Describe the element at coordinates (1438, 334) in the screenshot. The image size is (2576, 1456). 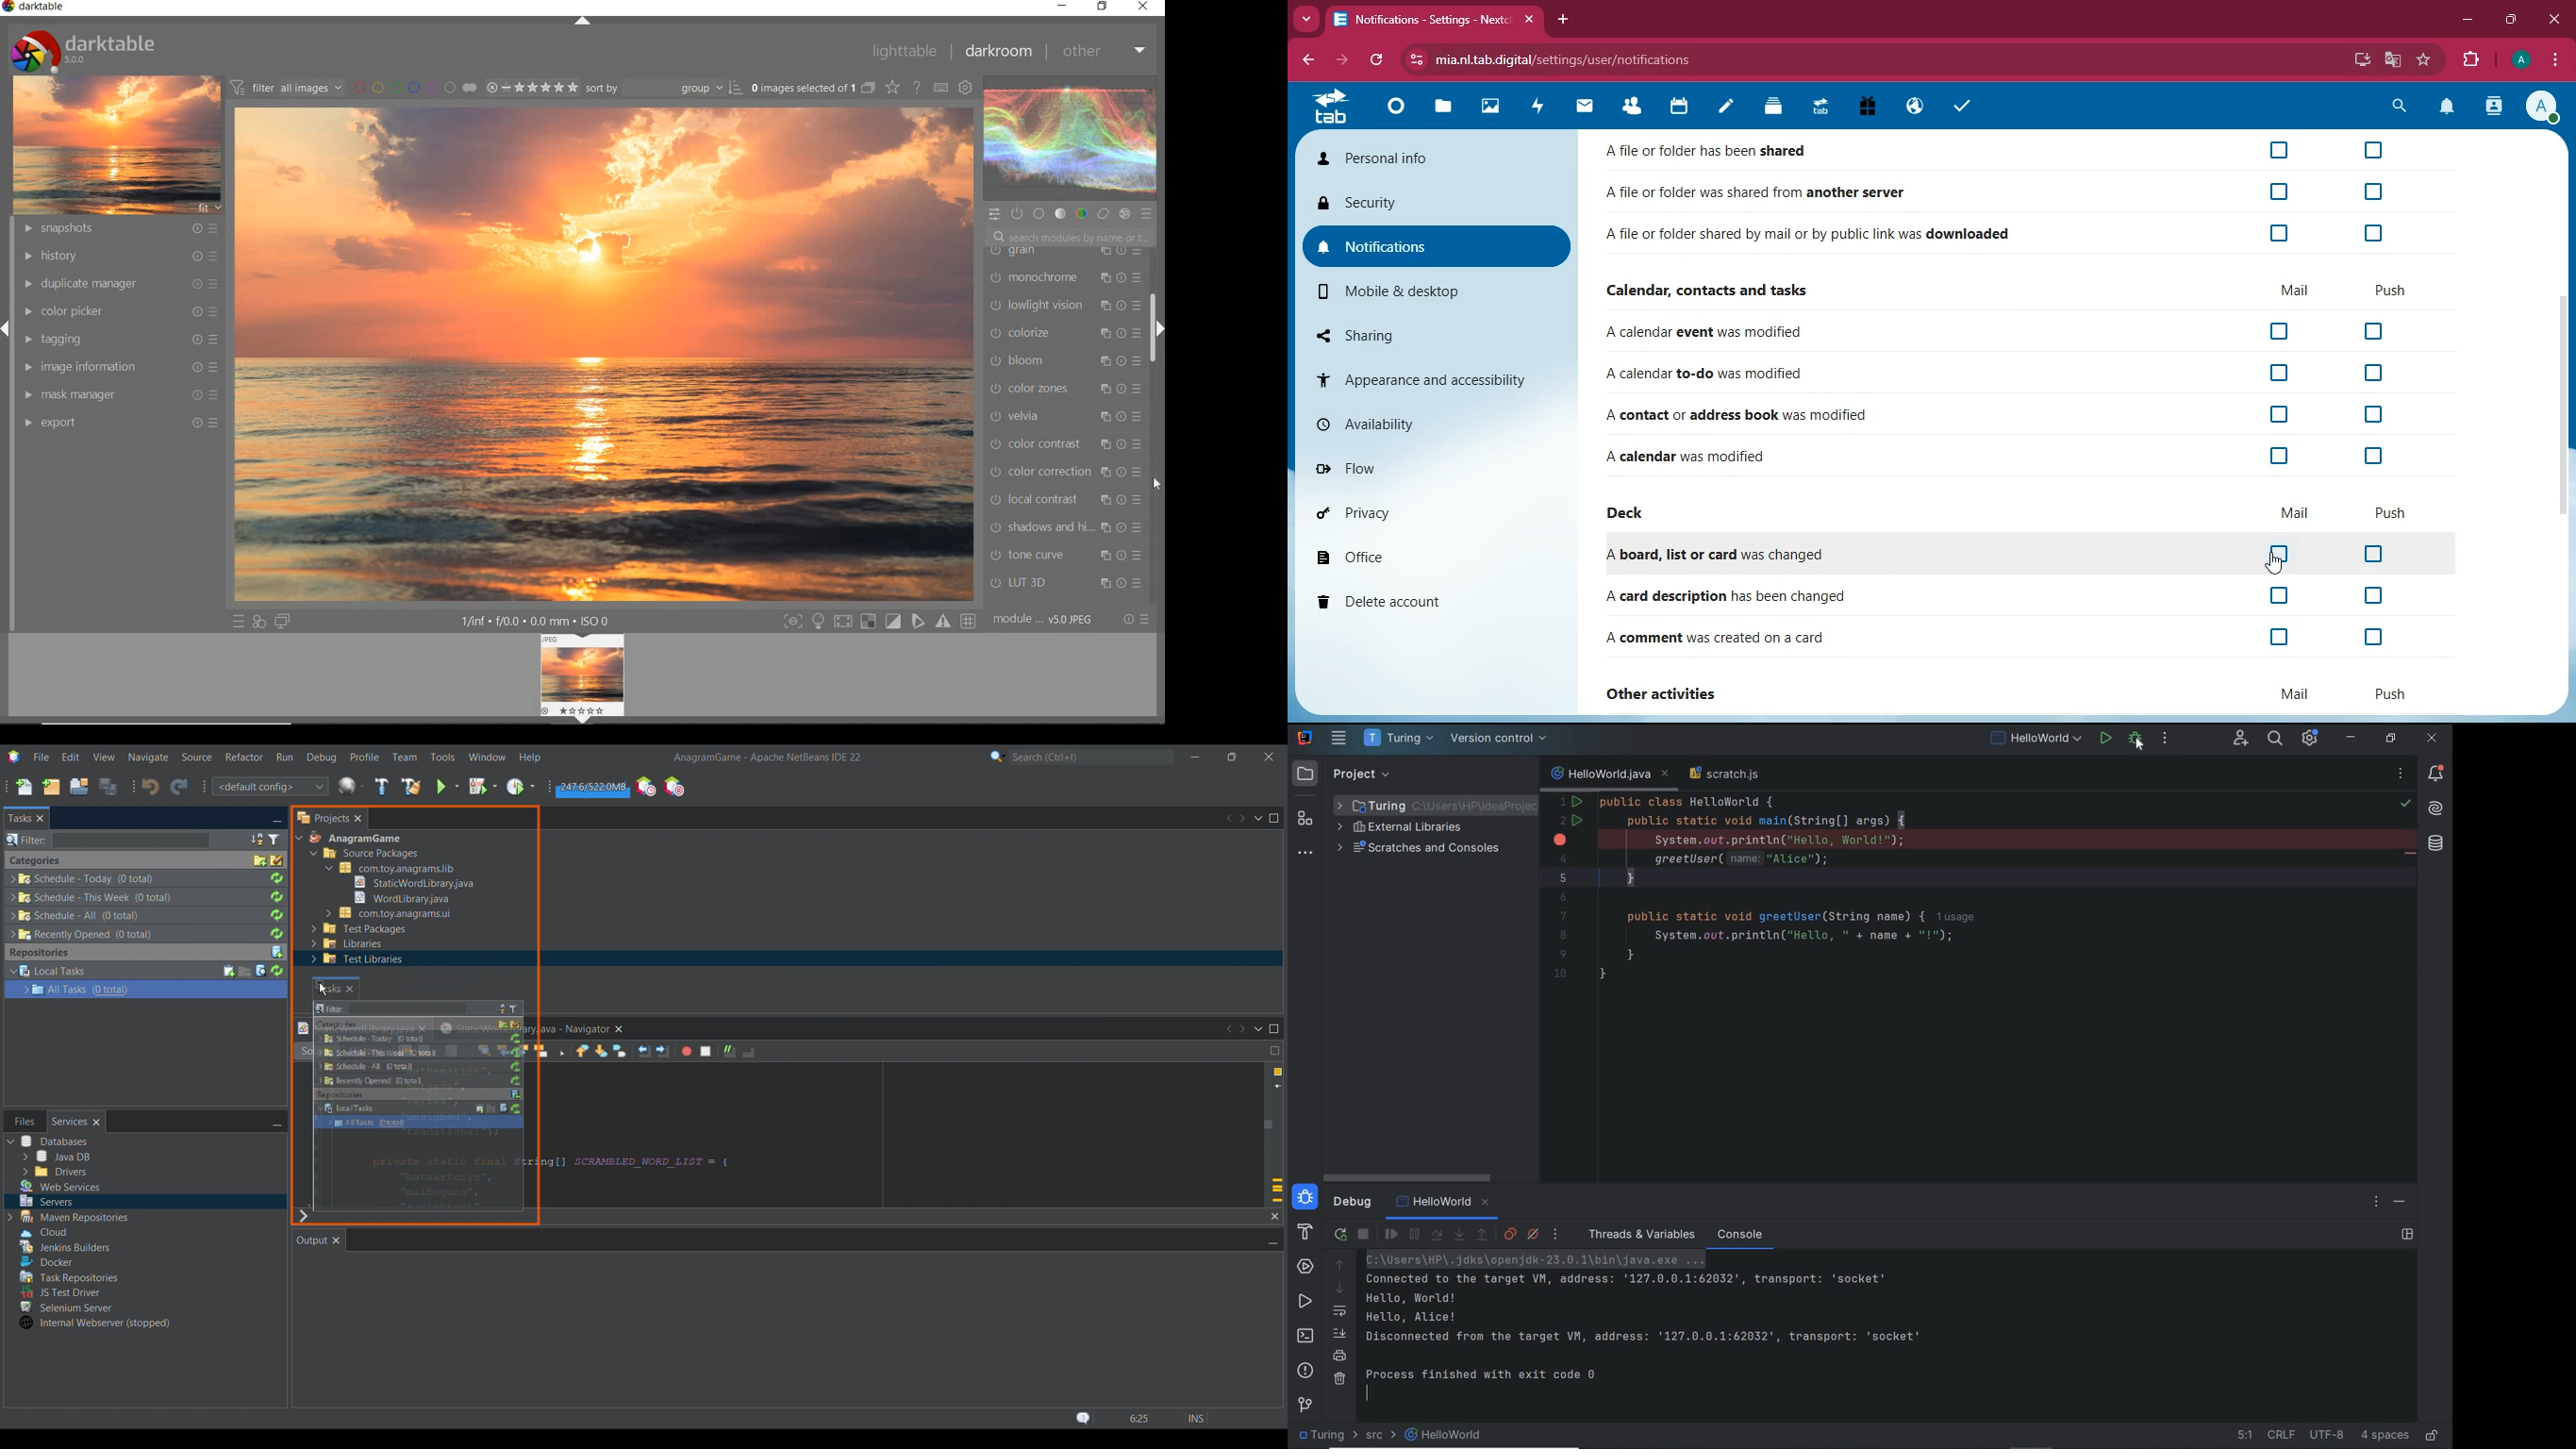
I see `sharing` at that location.